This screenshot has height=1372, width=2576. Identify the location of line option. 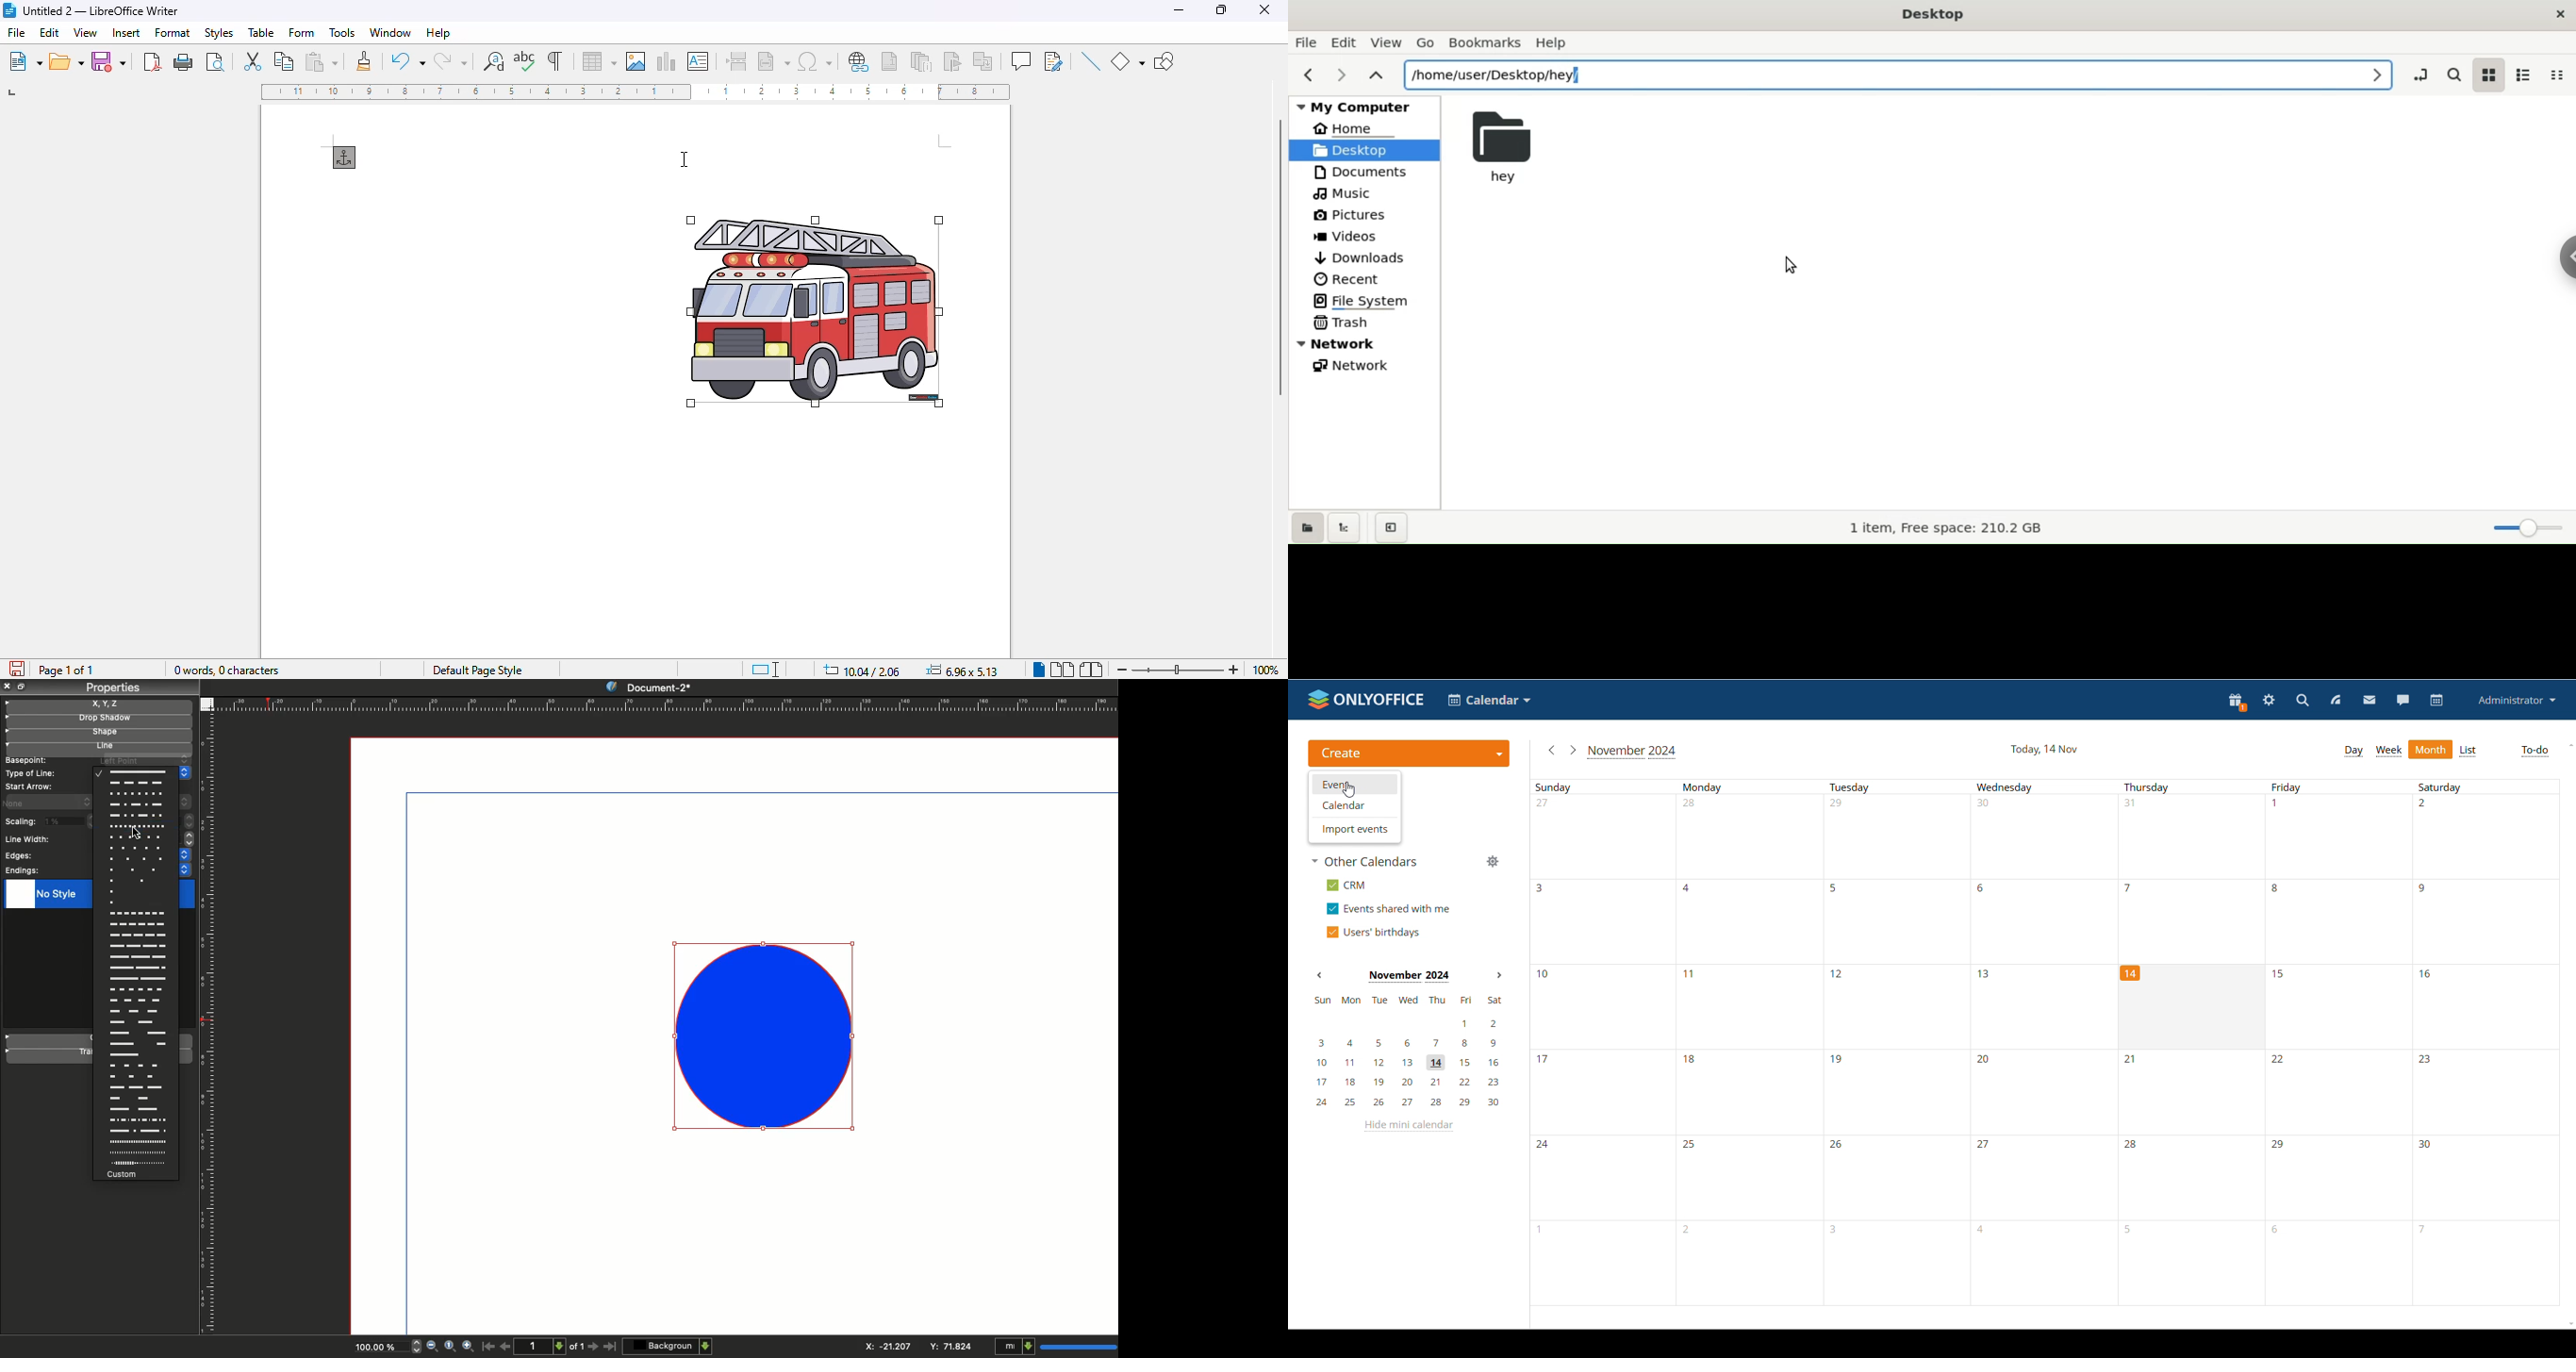
(137, 891).